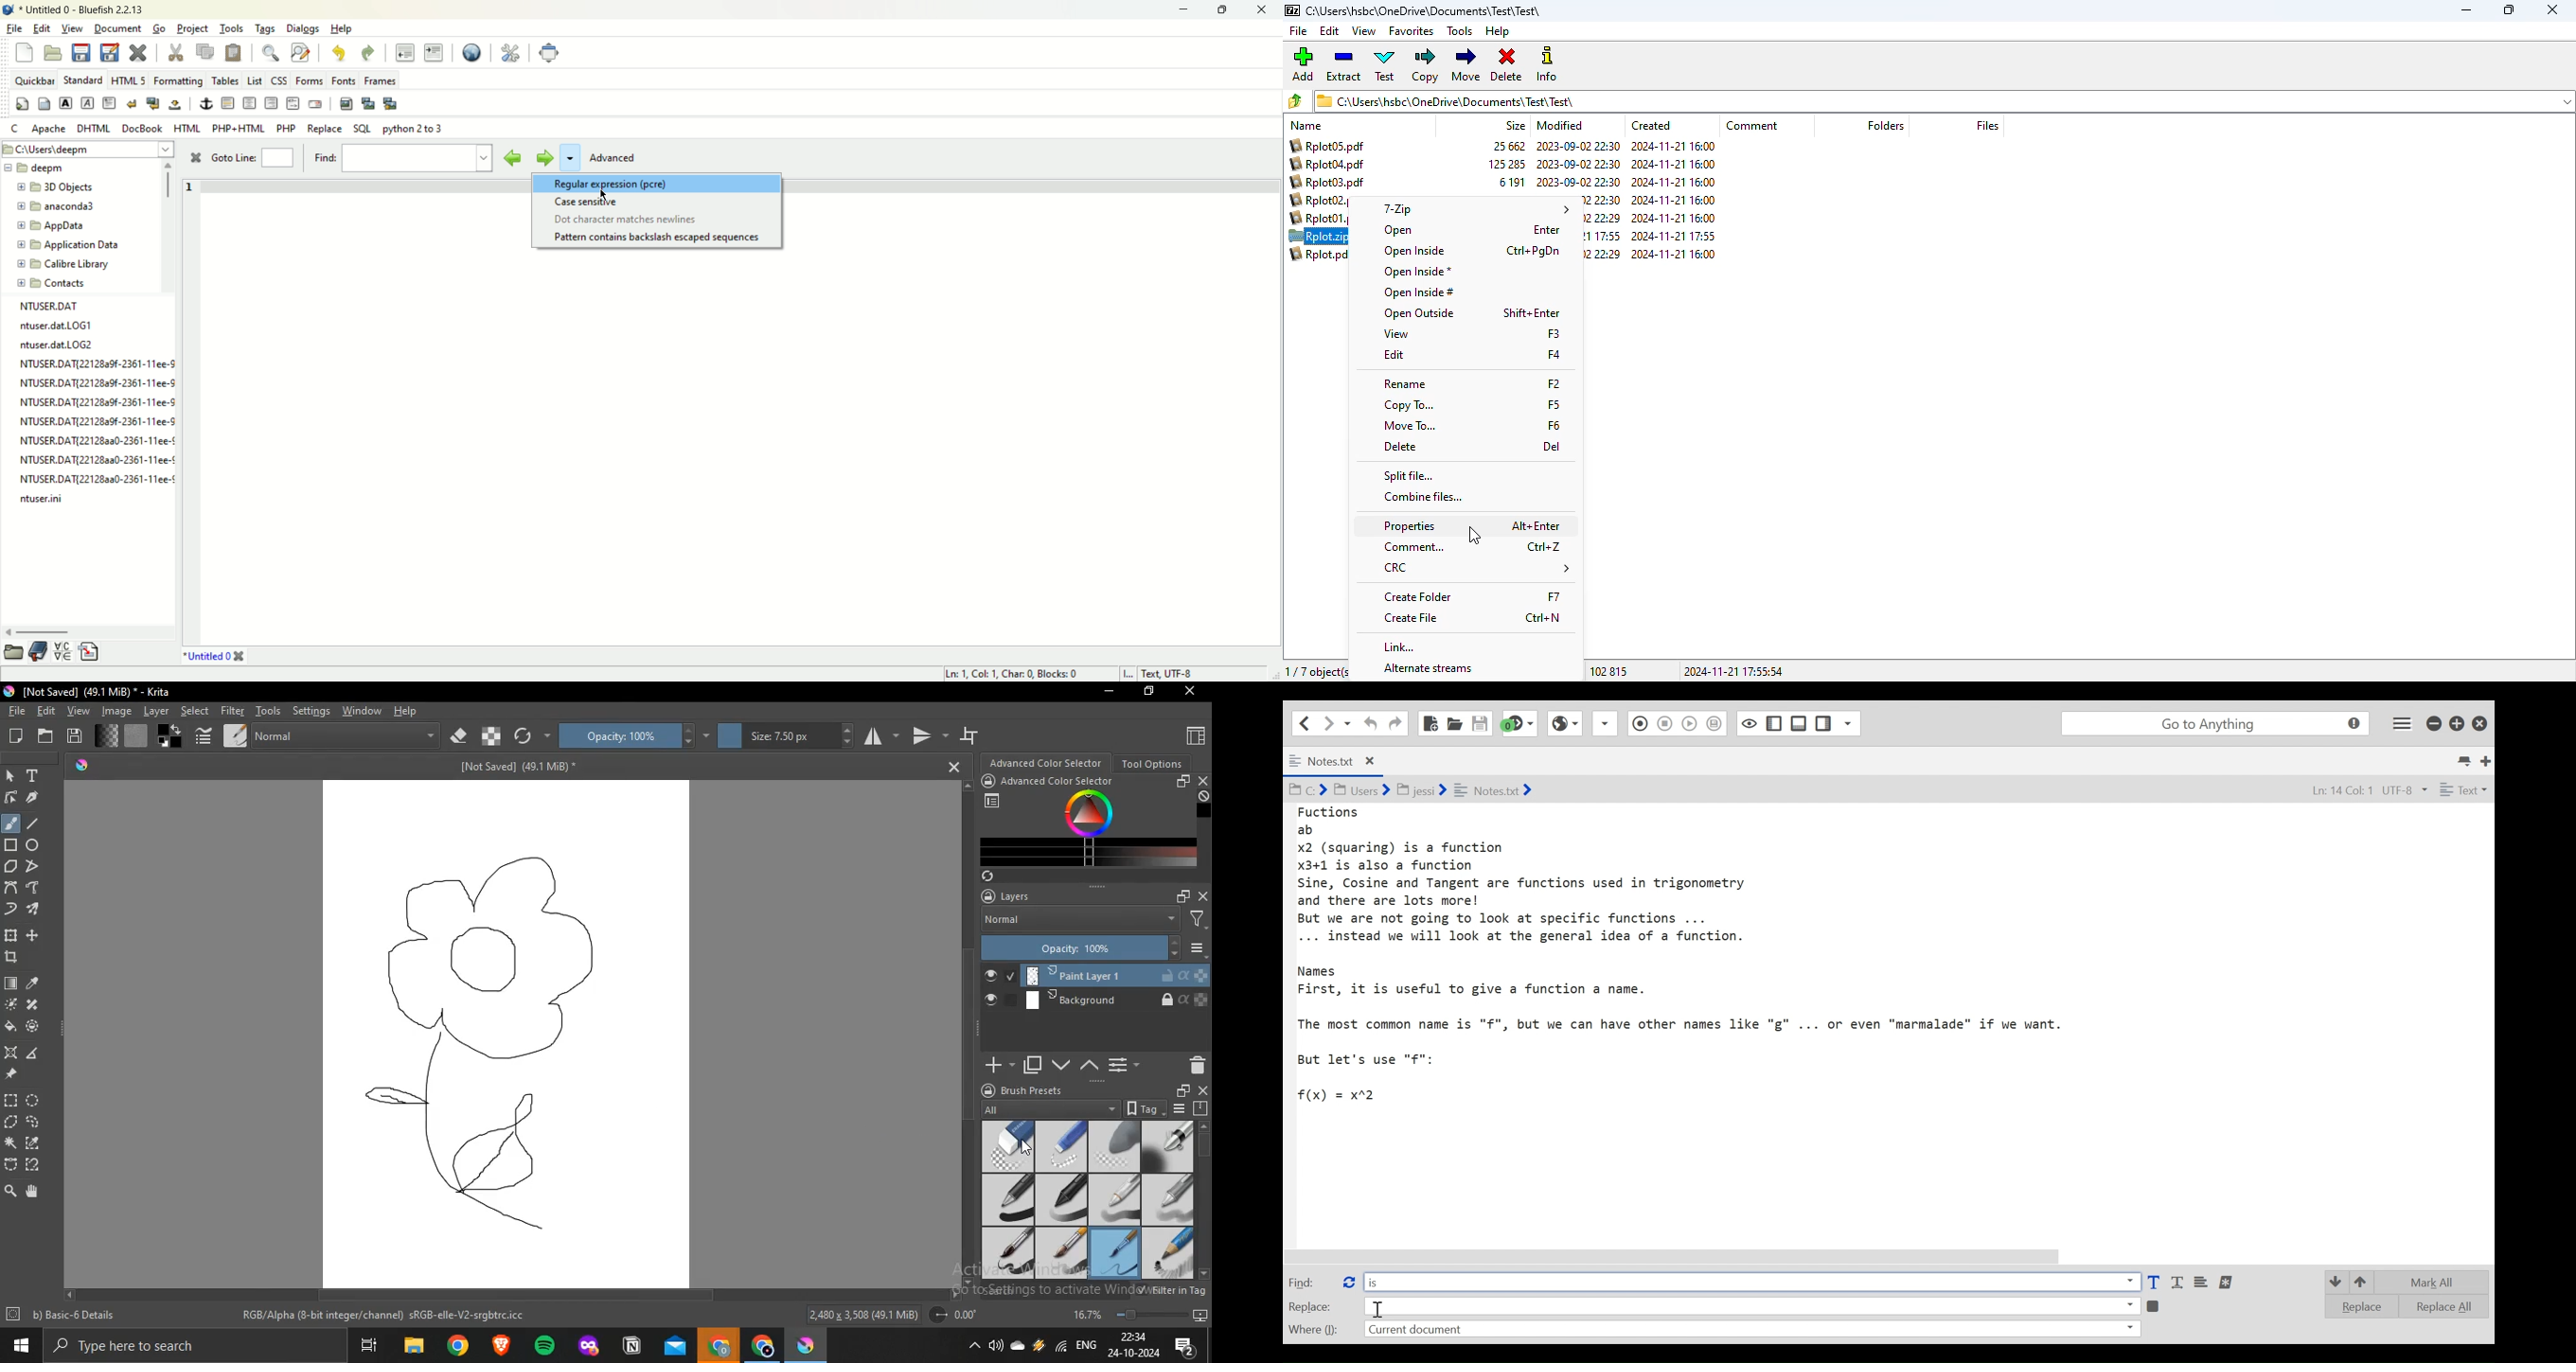  What do you see at coordinates (493, 737) in the screenshot?
I see `preserve alpha` at bounding box center [493, 737].